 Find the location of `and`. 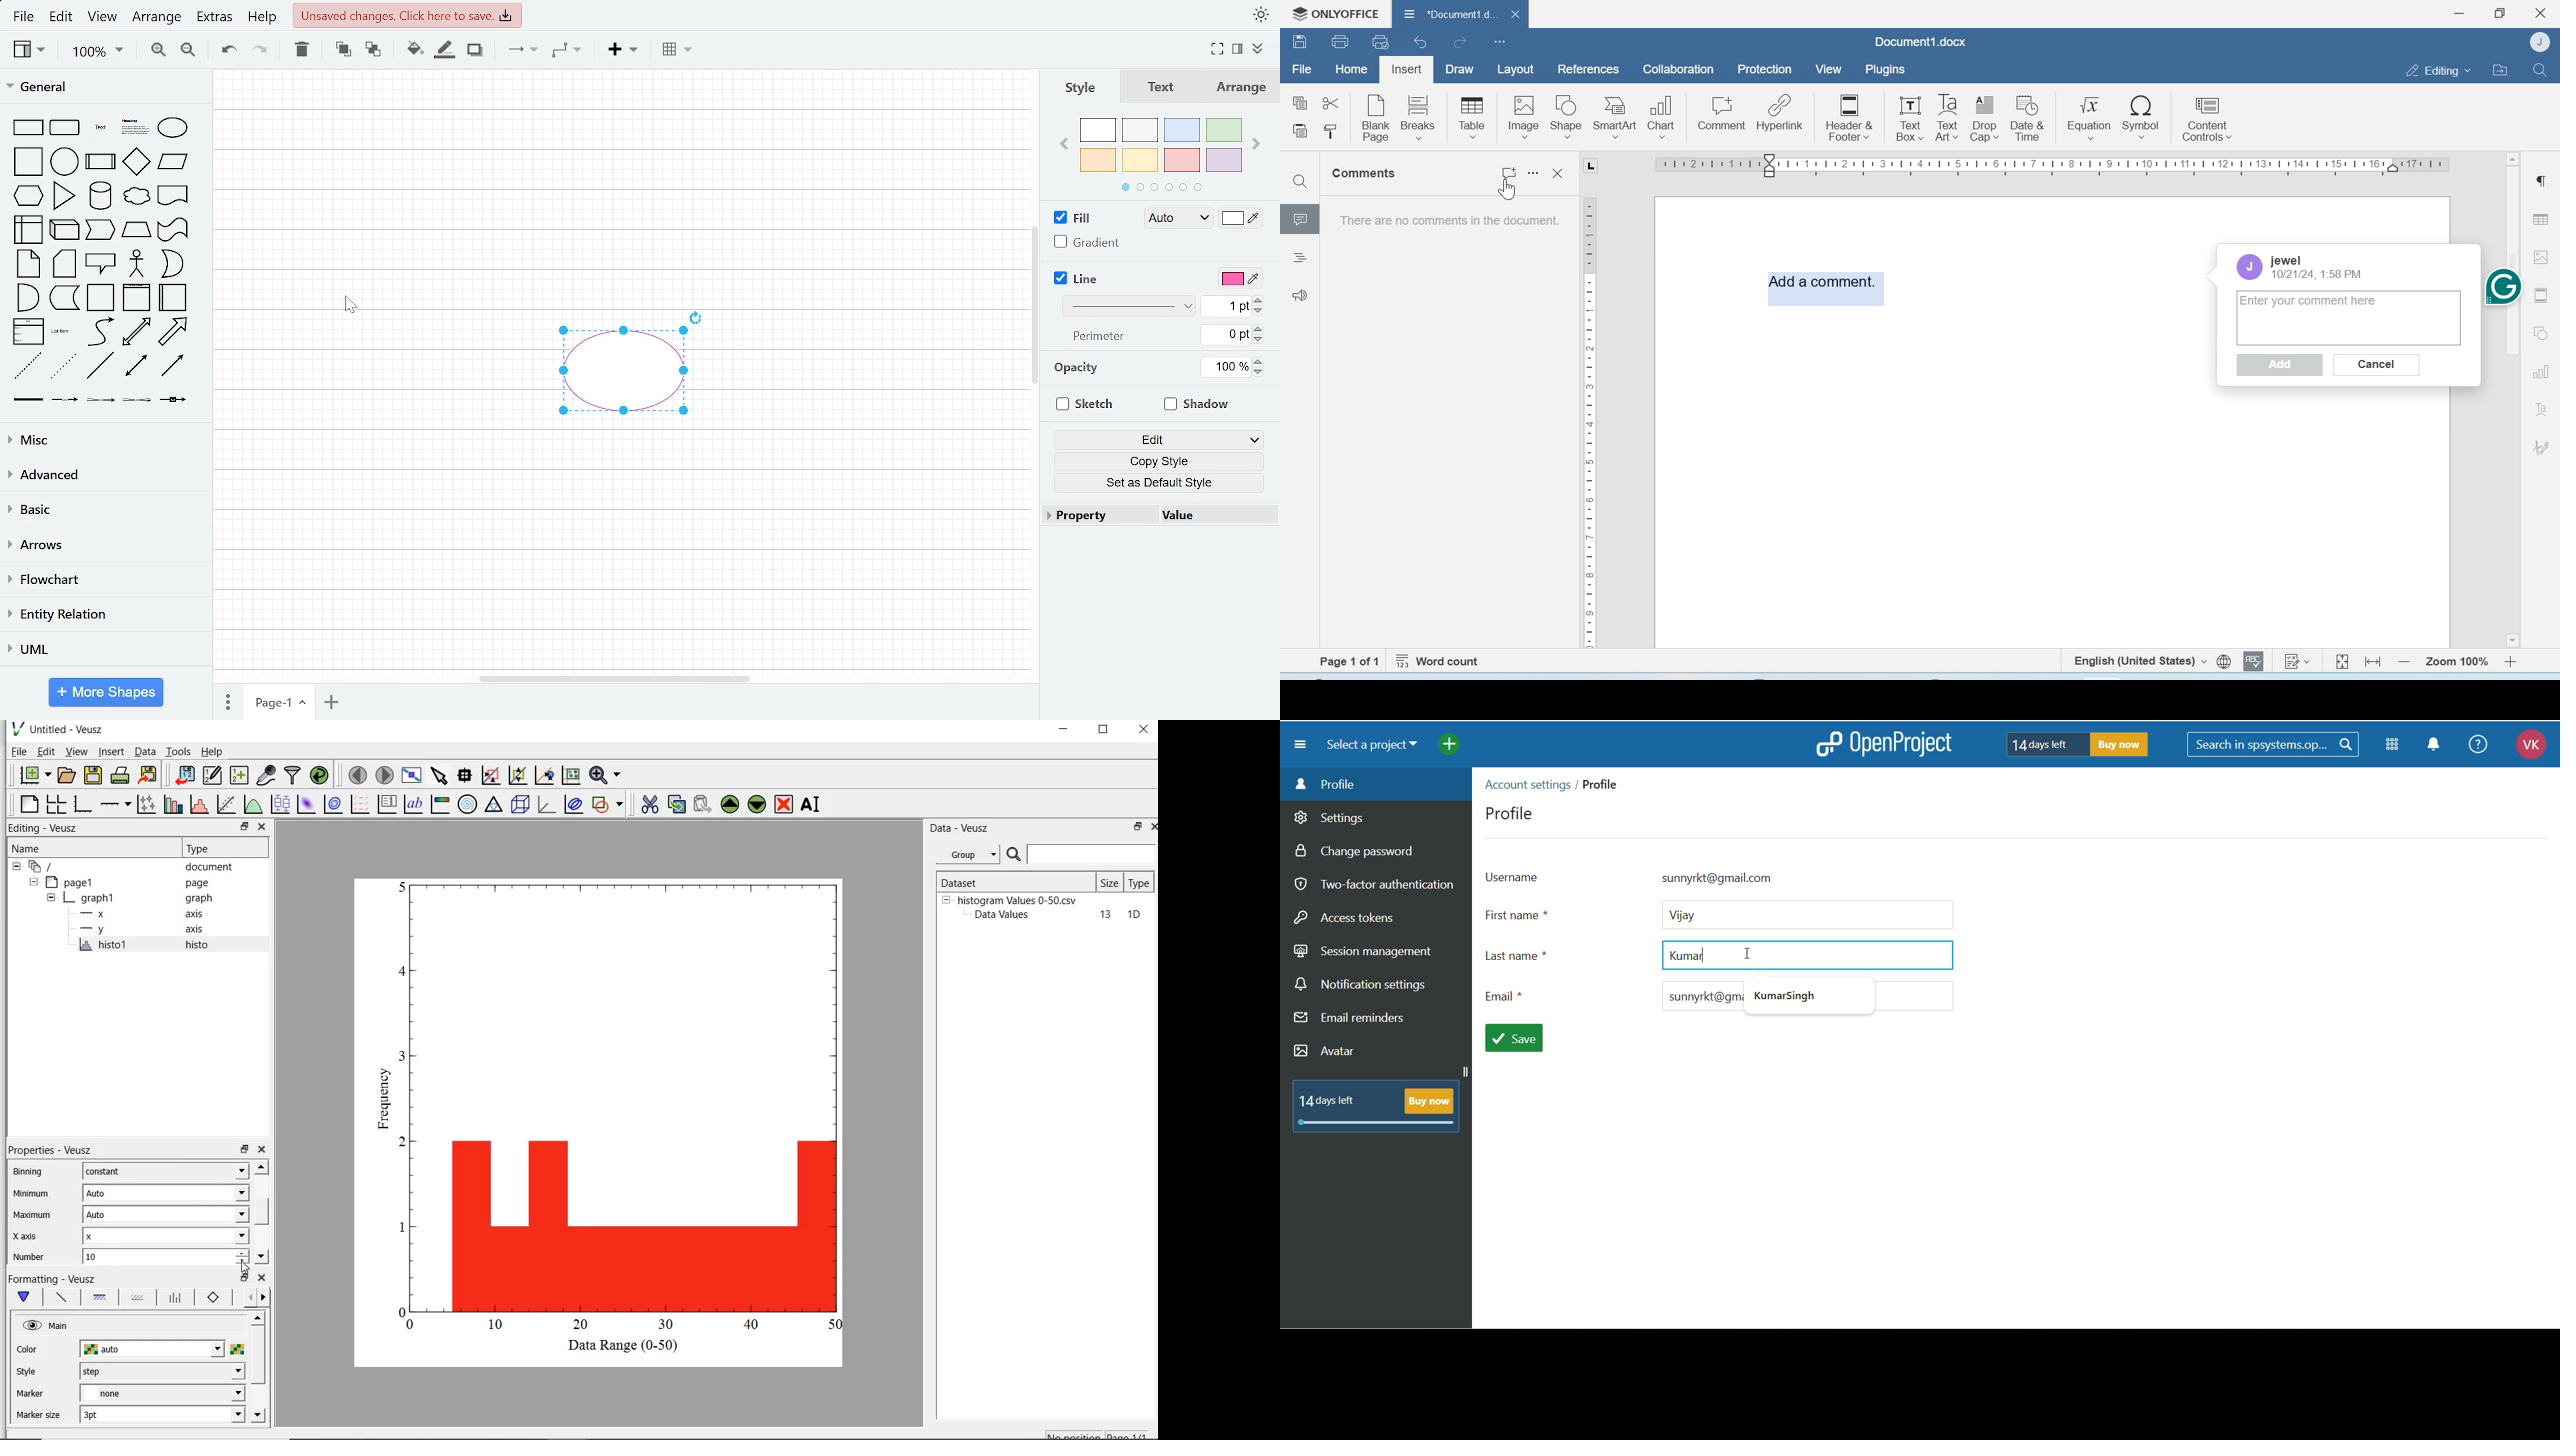

and is located at coordinates (30, 296).